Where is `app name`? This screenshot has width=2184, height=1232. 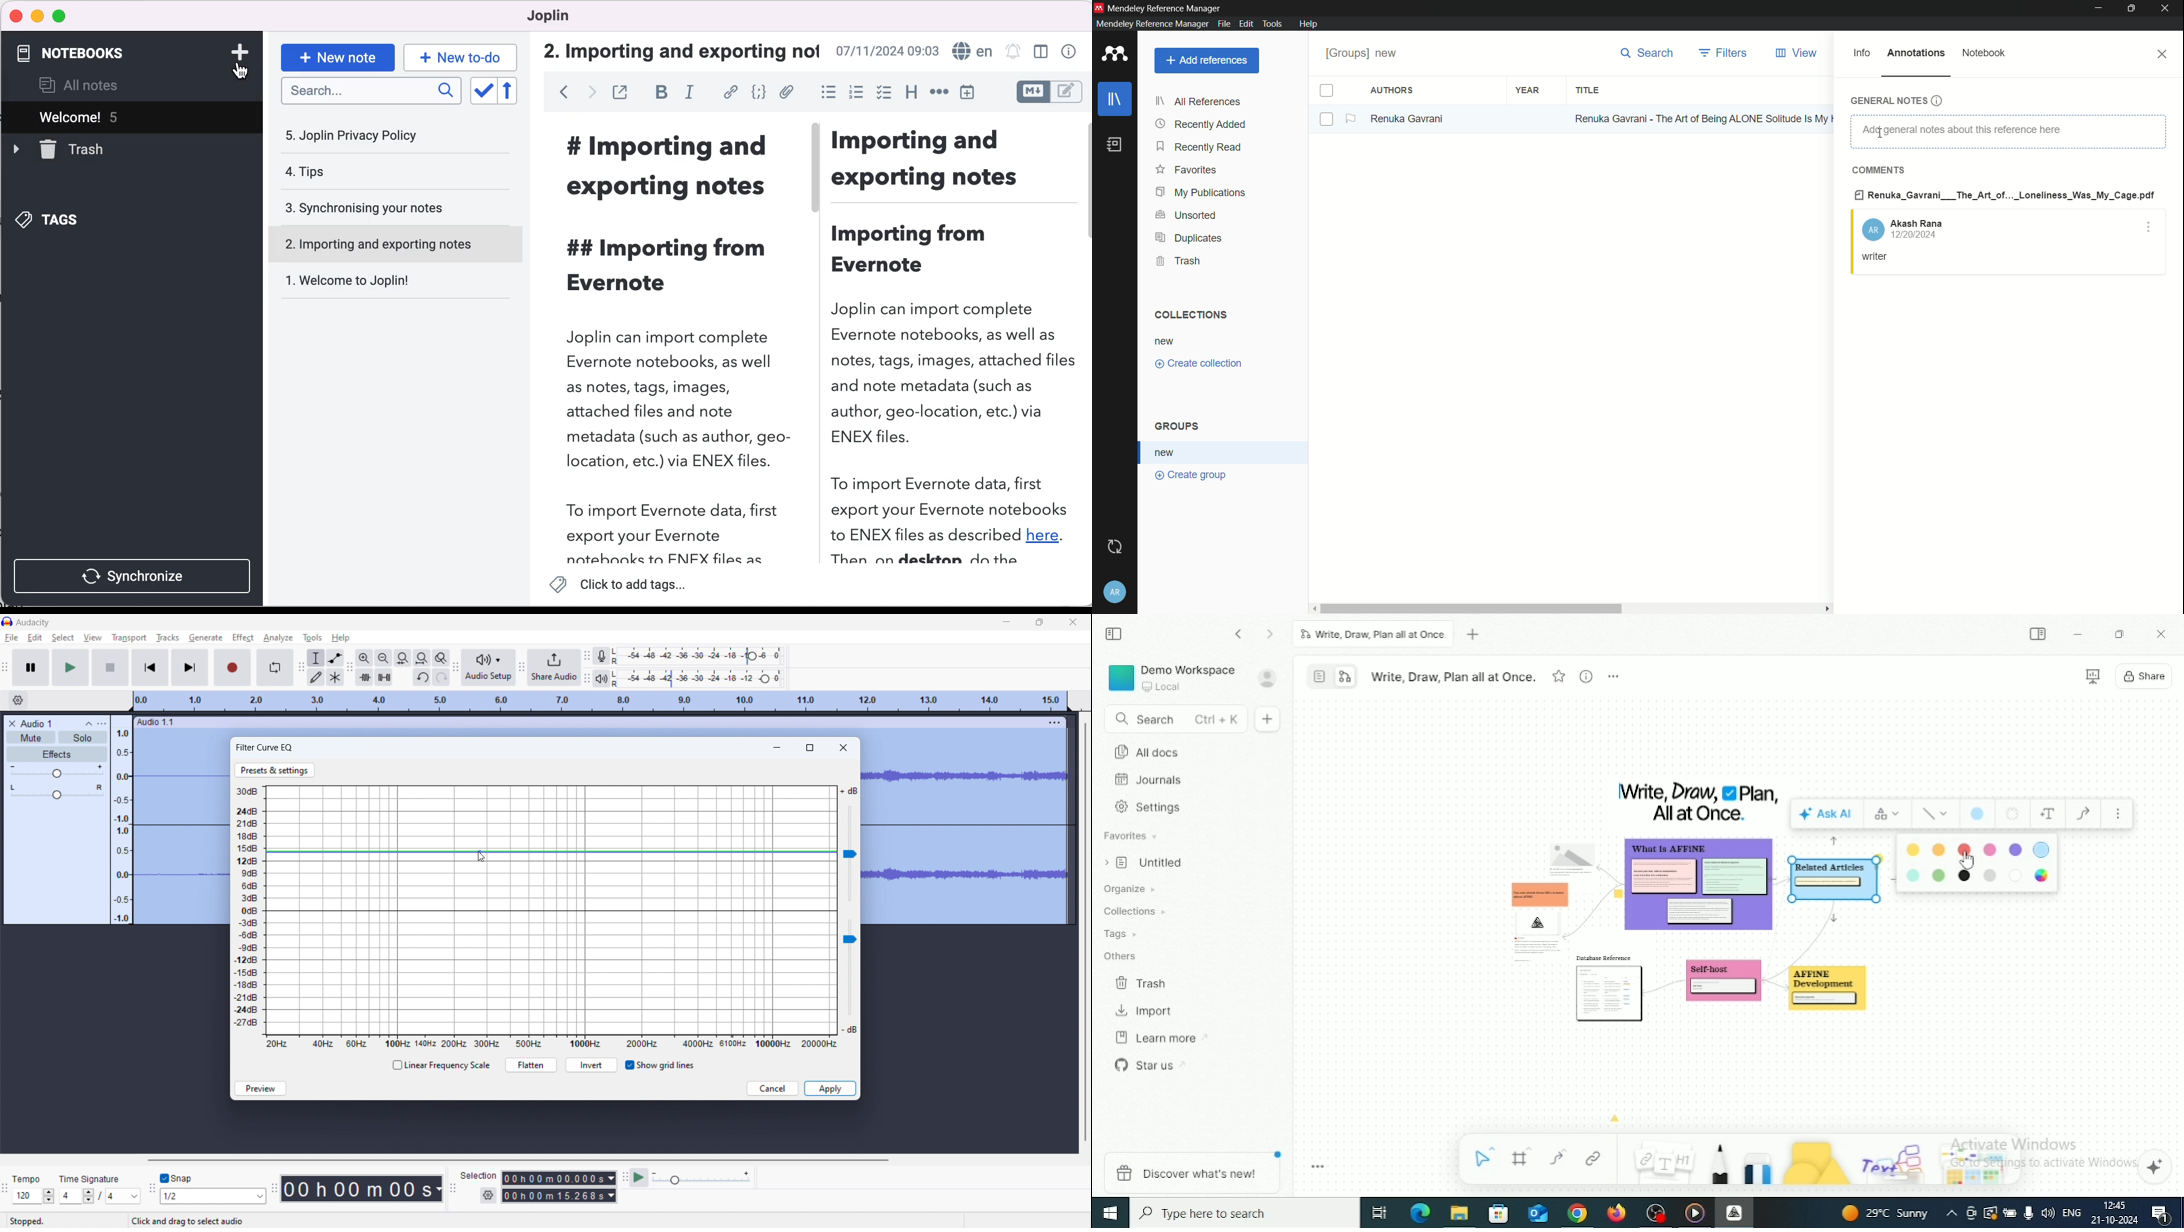
app name is located at coordinates (1166, 7).